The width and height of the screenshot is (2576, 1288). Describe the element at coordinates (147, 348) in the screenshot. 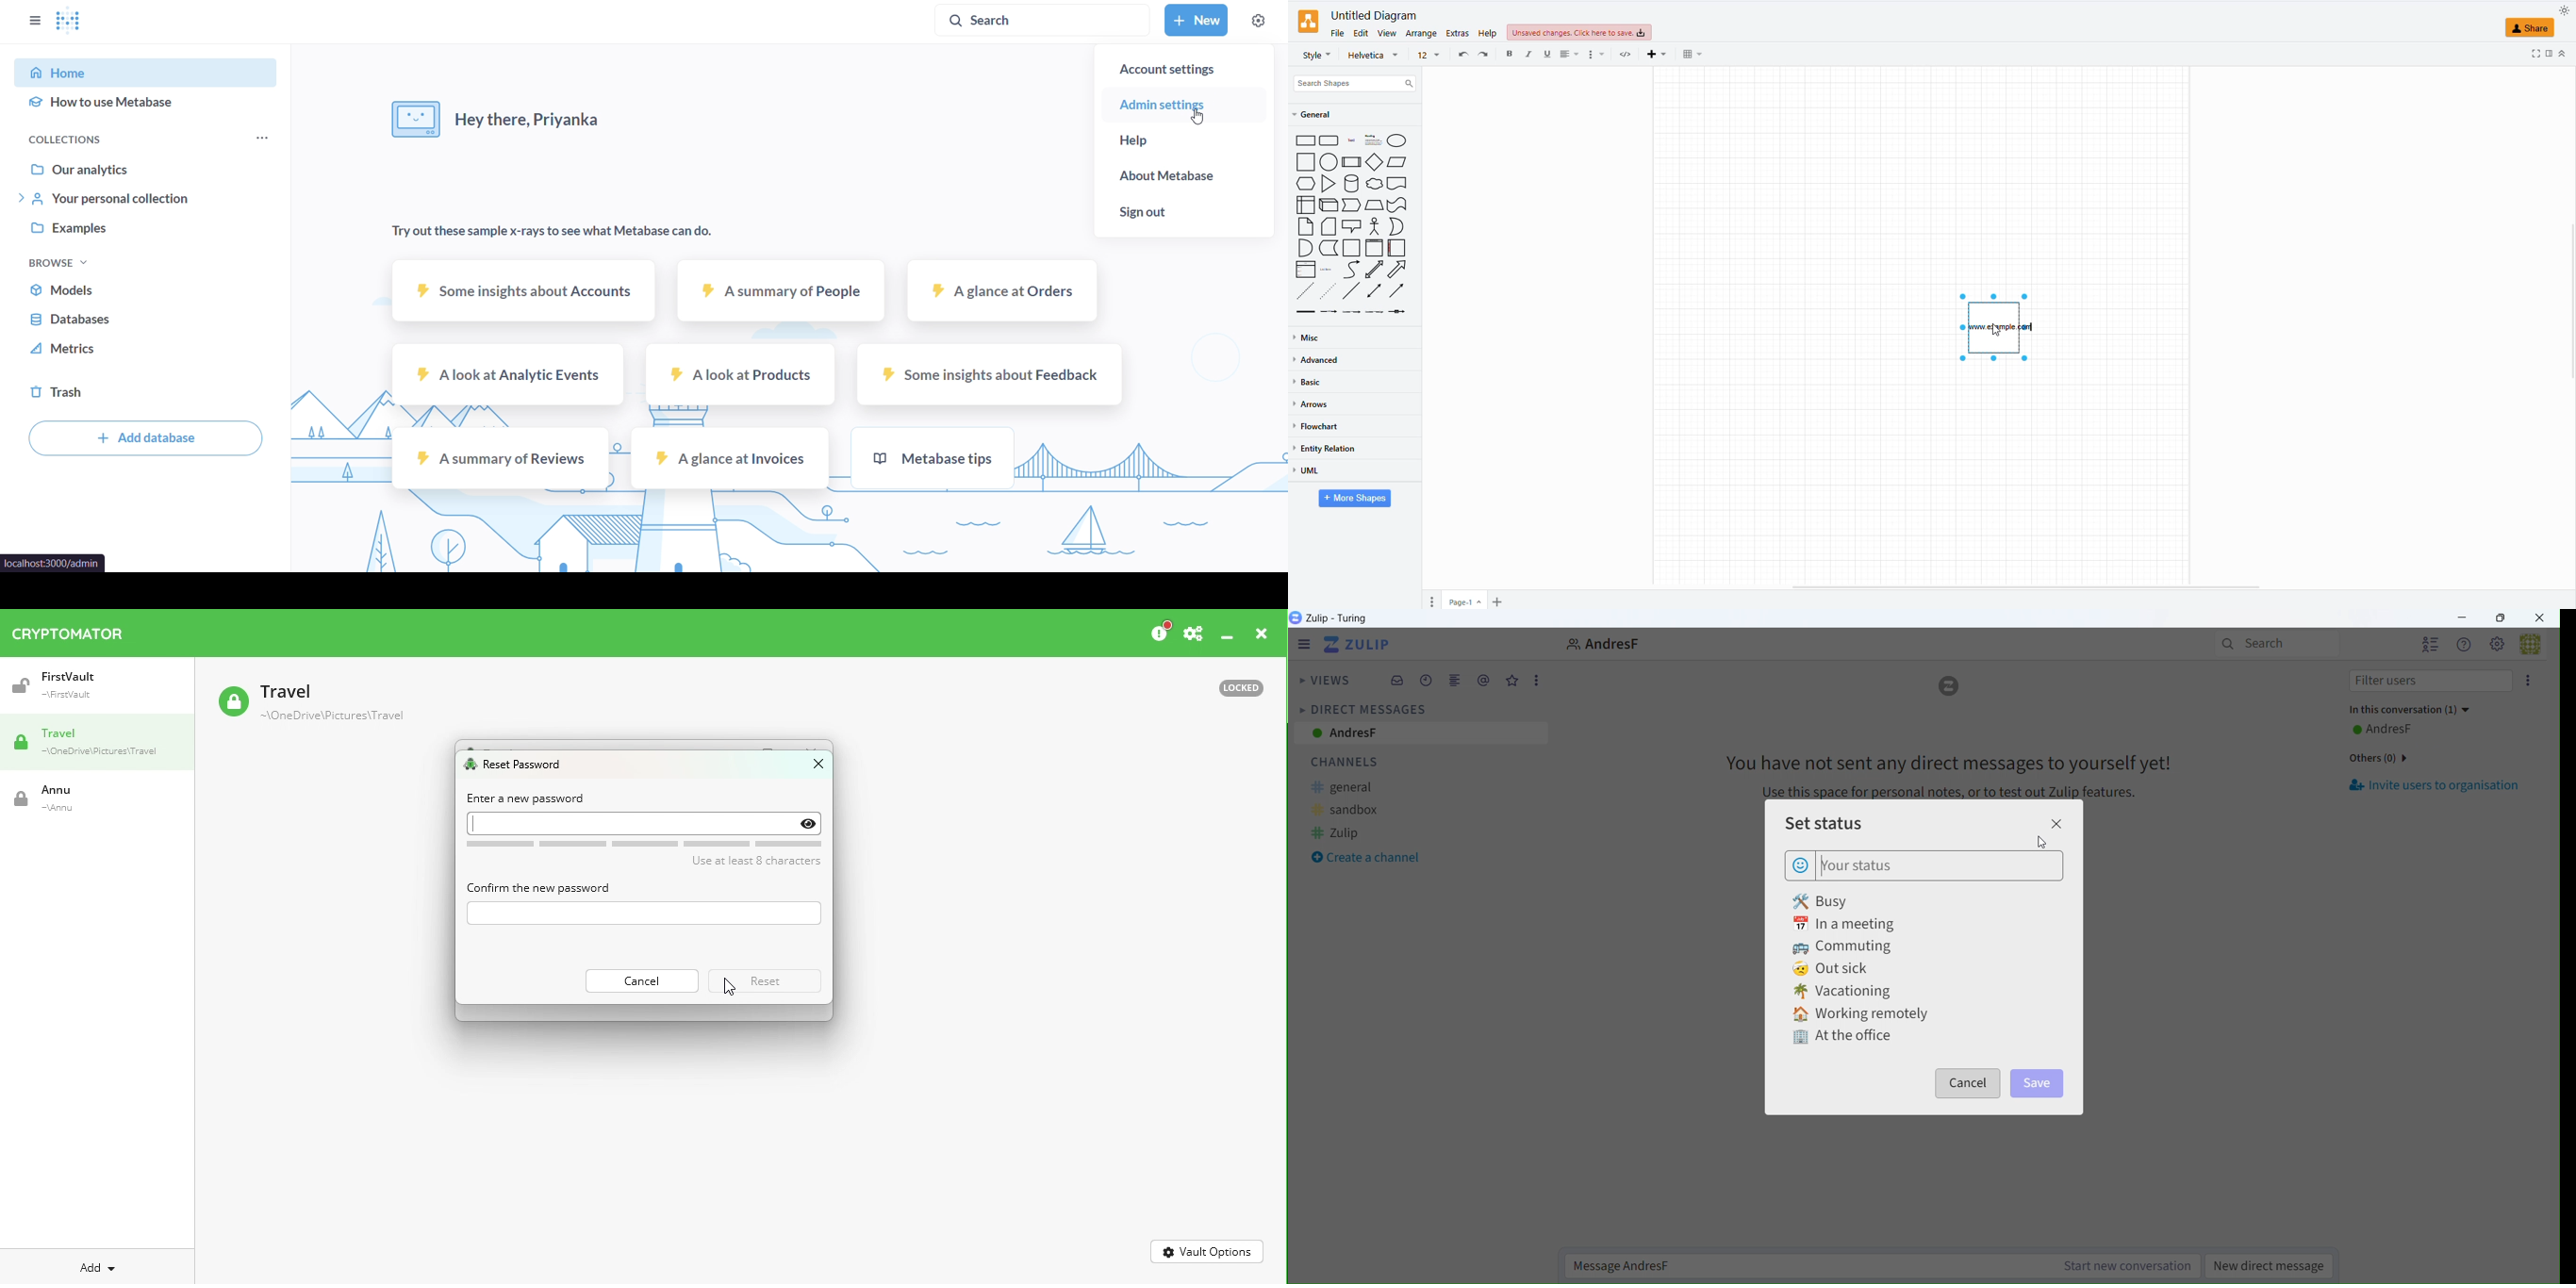

I see `metrics` at that location.